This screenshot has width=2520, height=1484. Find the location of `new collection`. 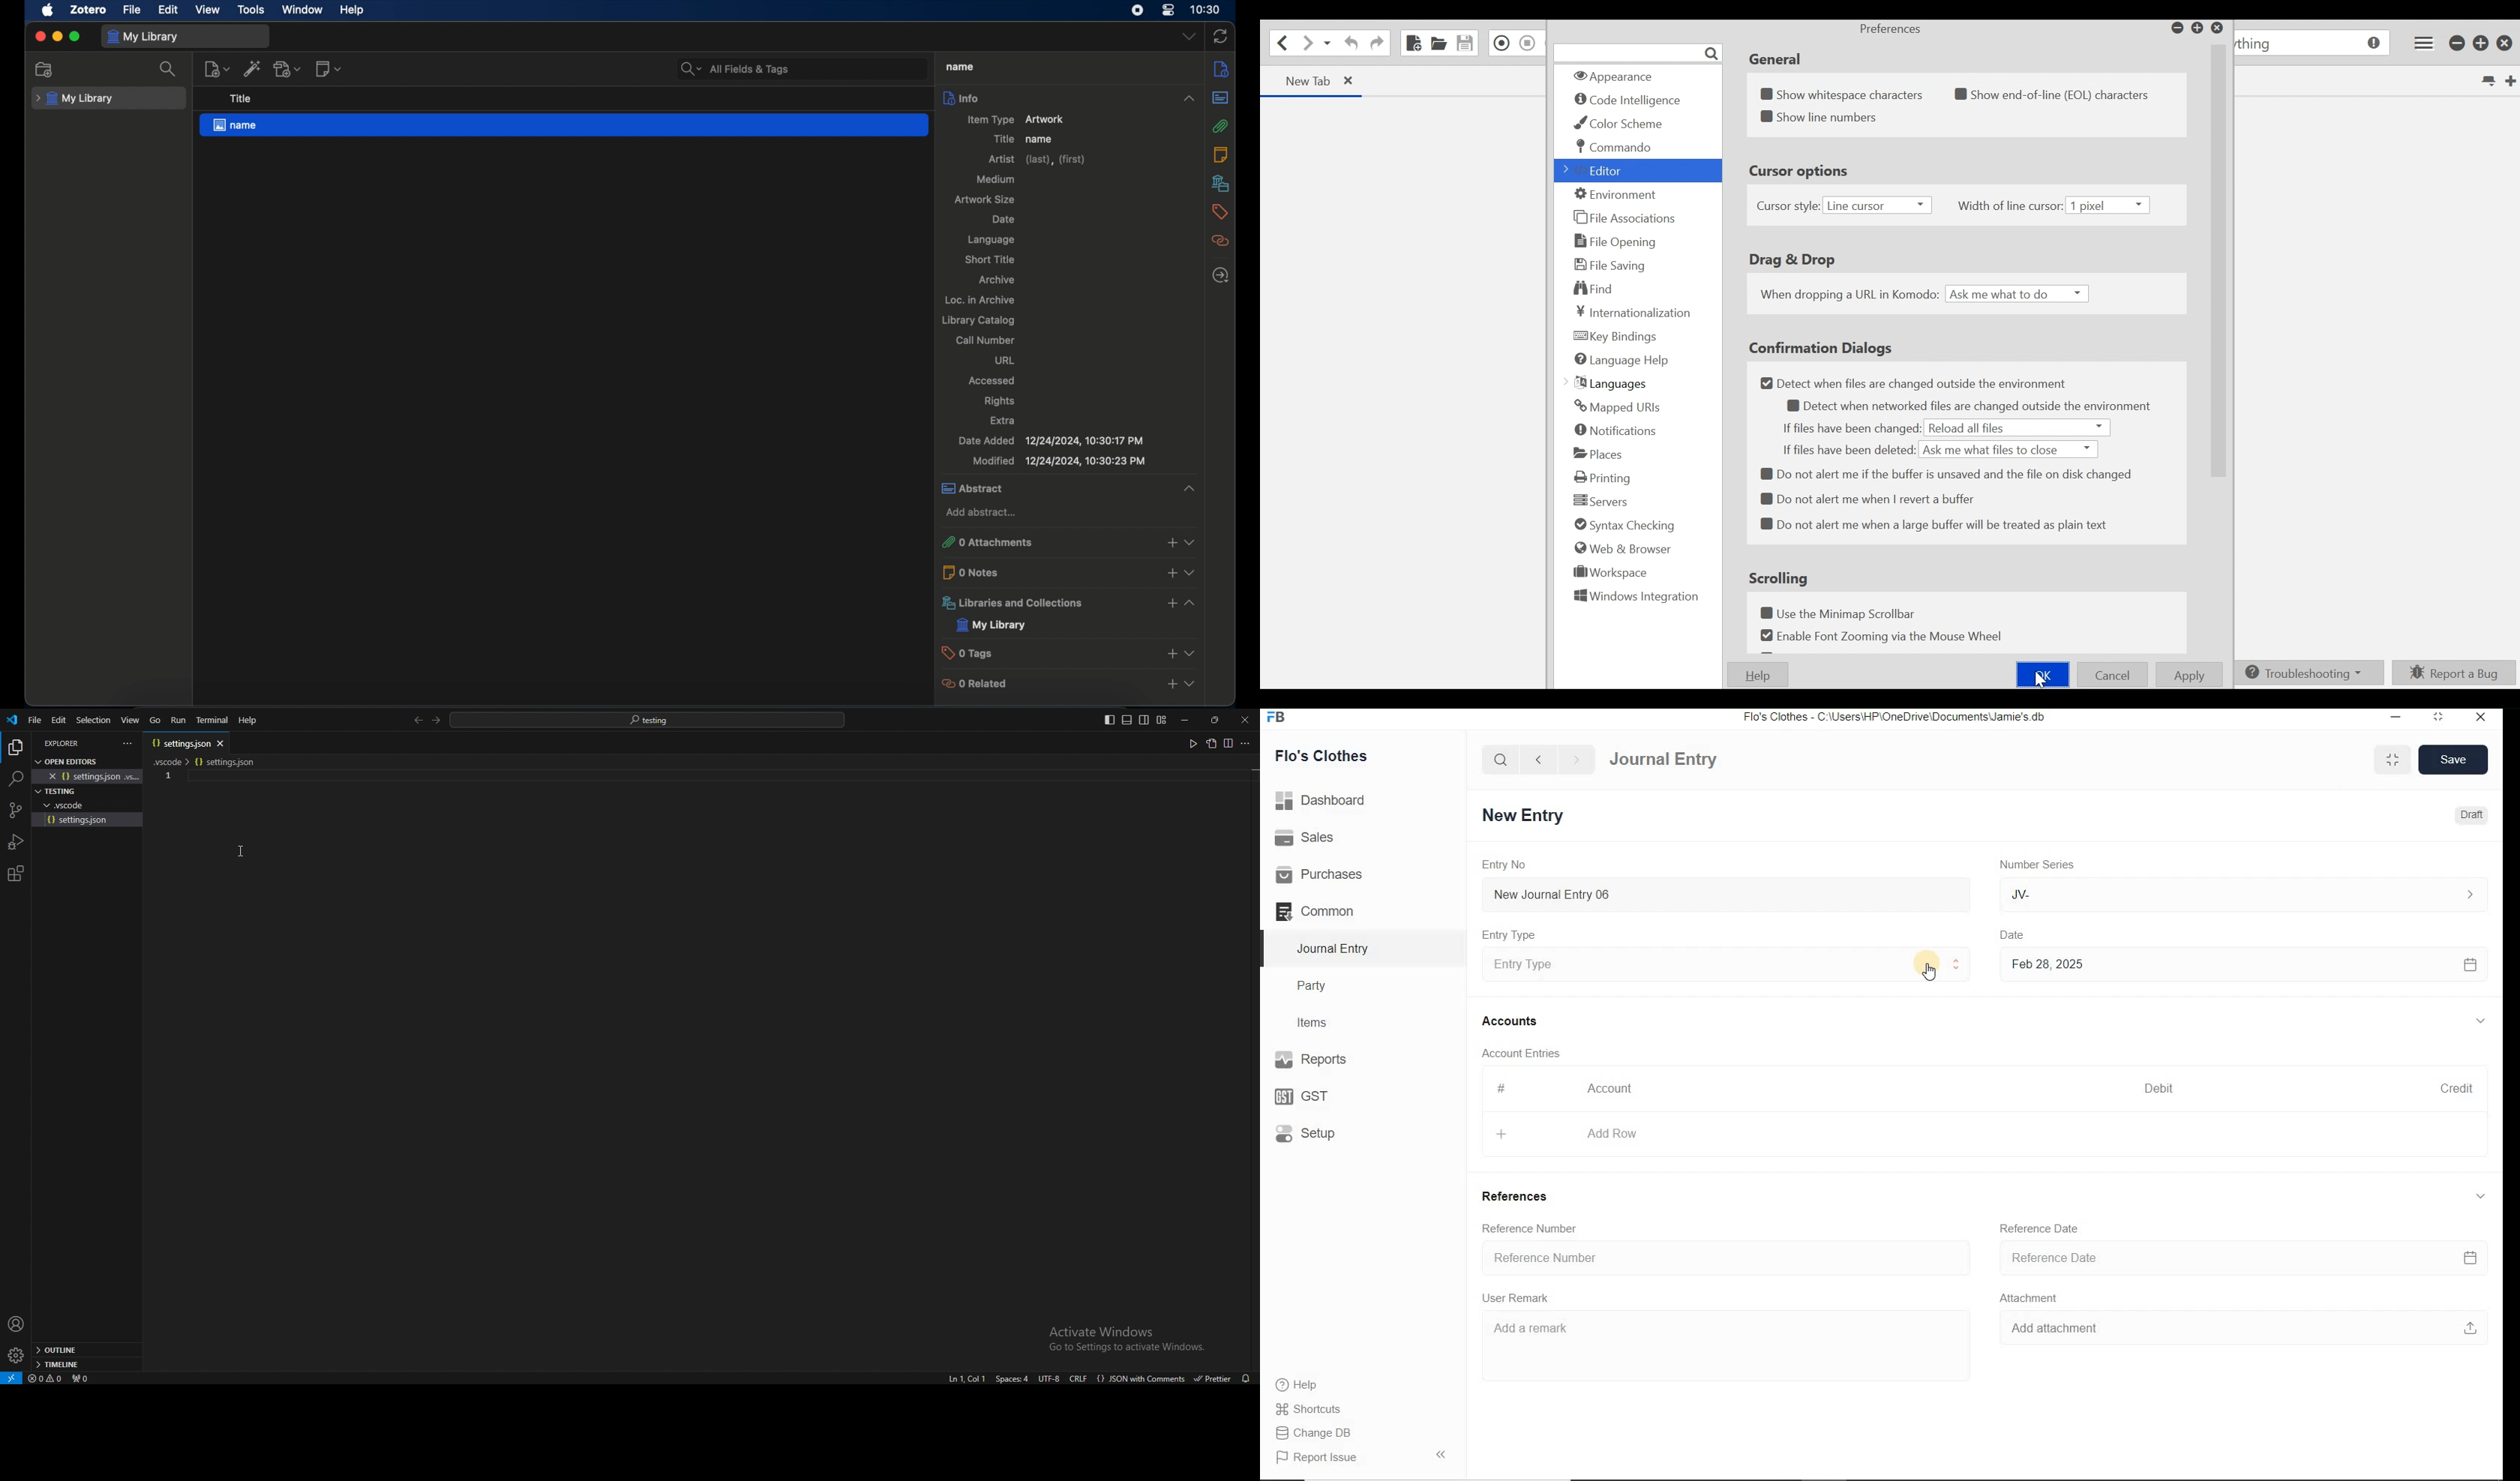

new collection is located at coordinates (44, 70).